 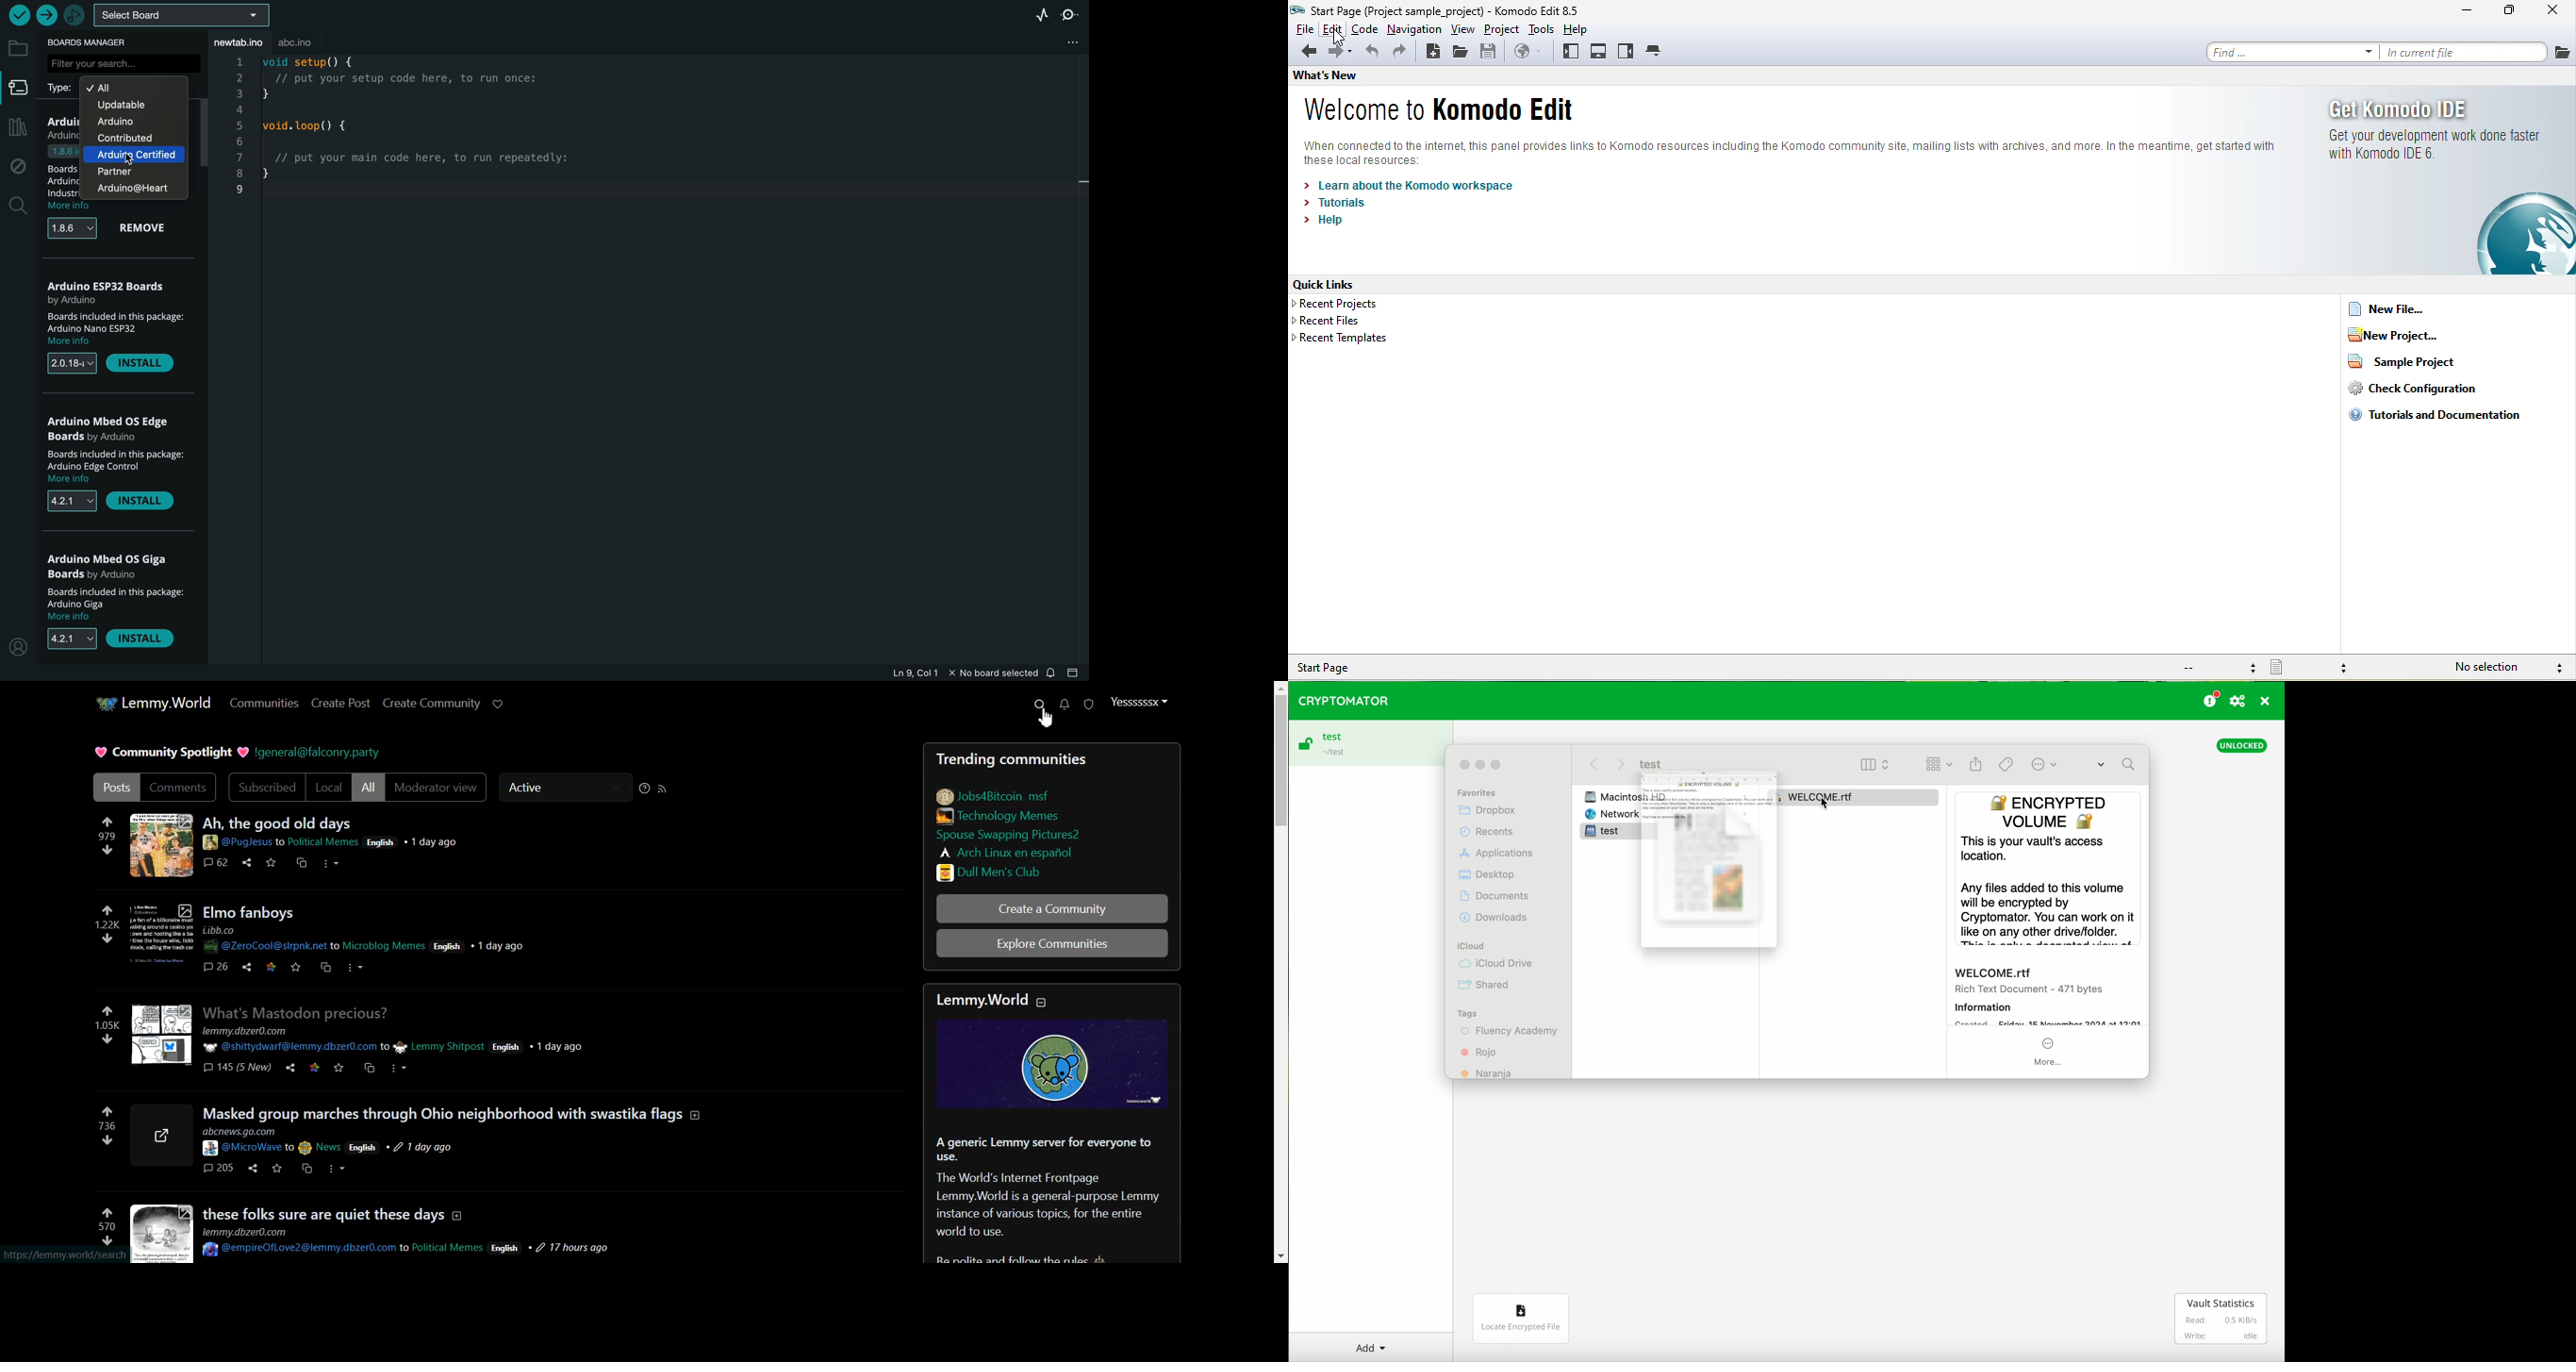 I want to click on numbers, so click(x=102, y=834).